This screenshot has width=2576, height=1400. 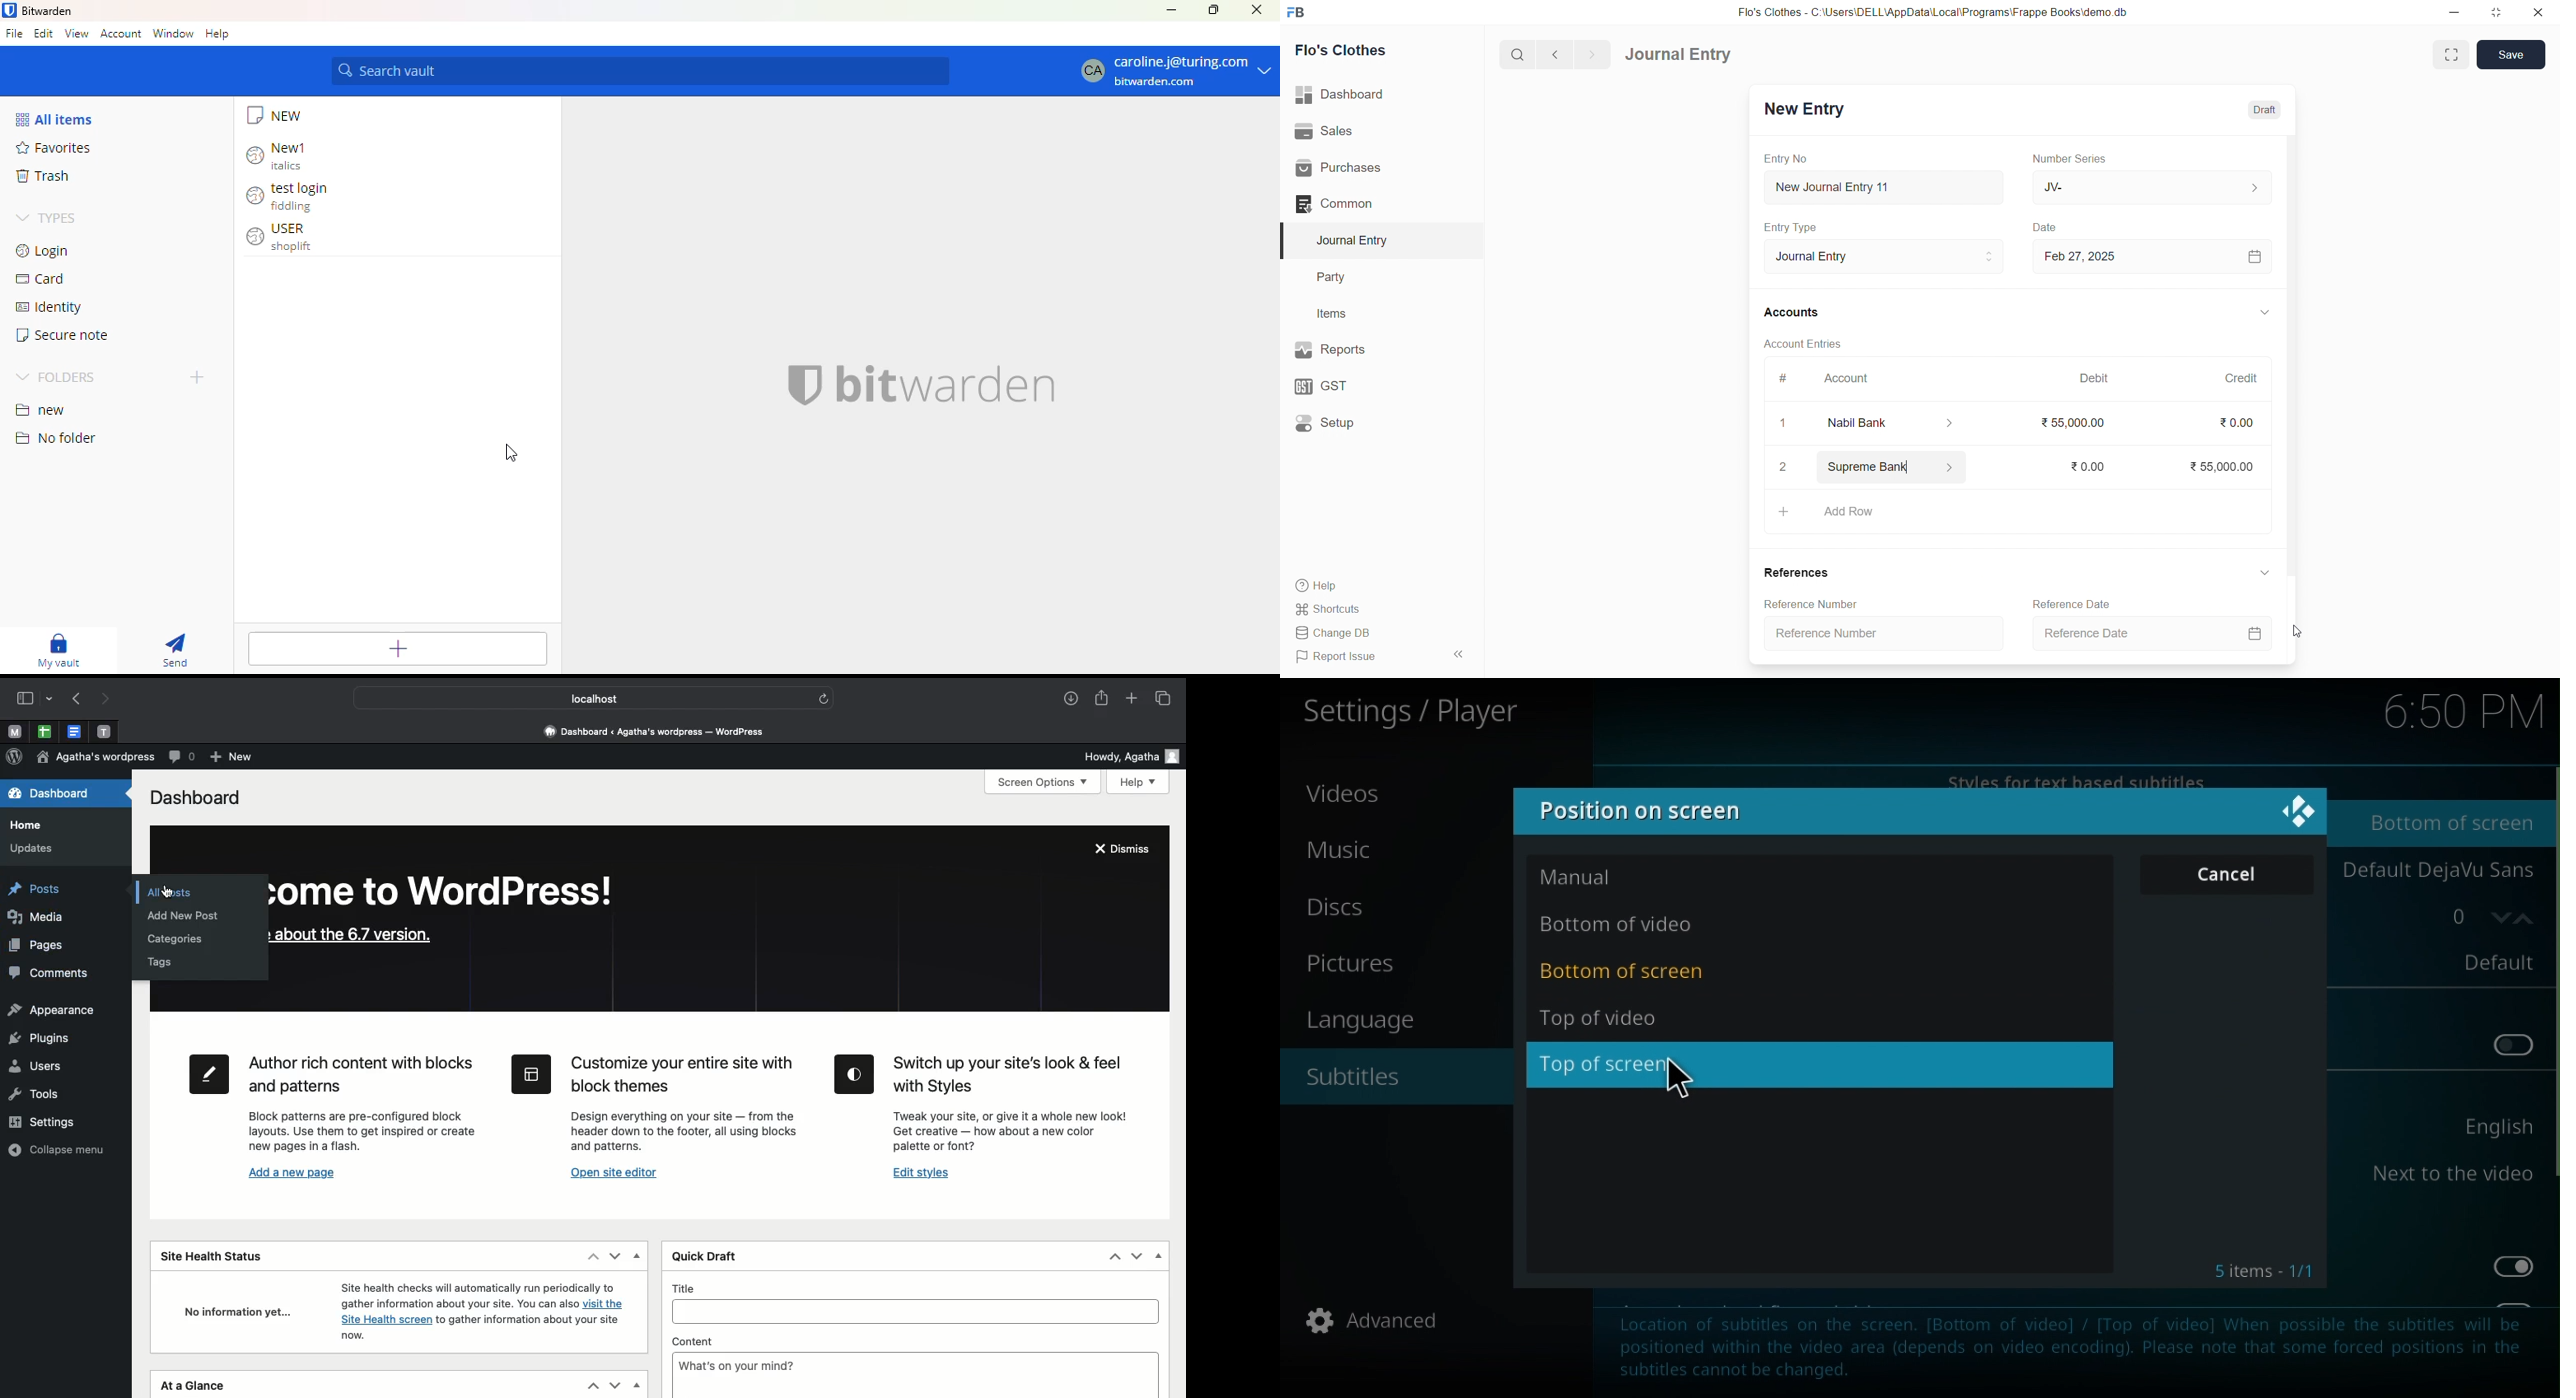 I want to click on What's on your mind?, so click(x=916, y=1374).